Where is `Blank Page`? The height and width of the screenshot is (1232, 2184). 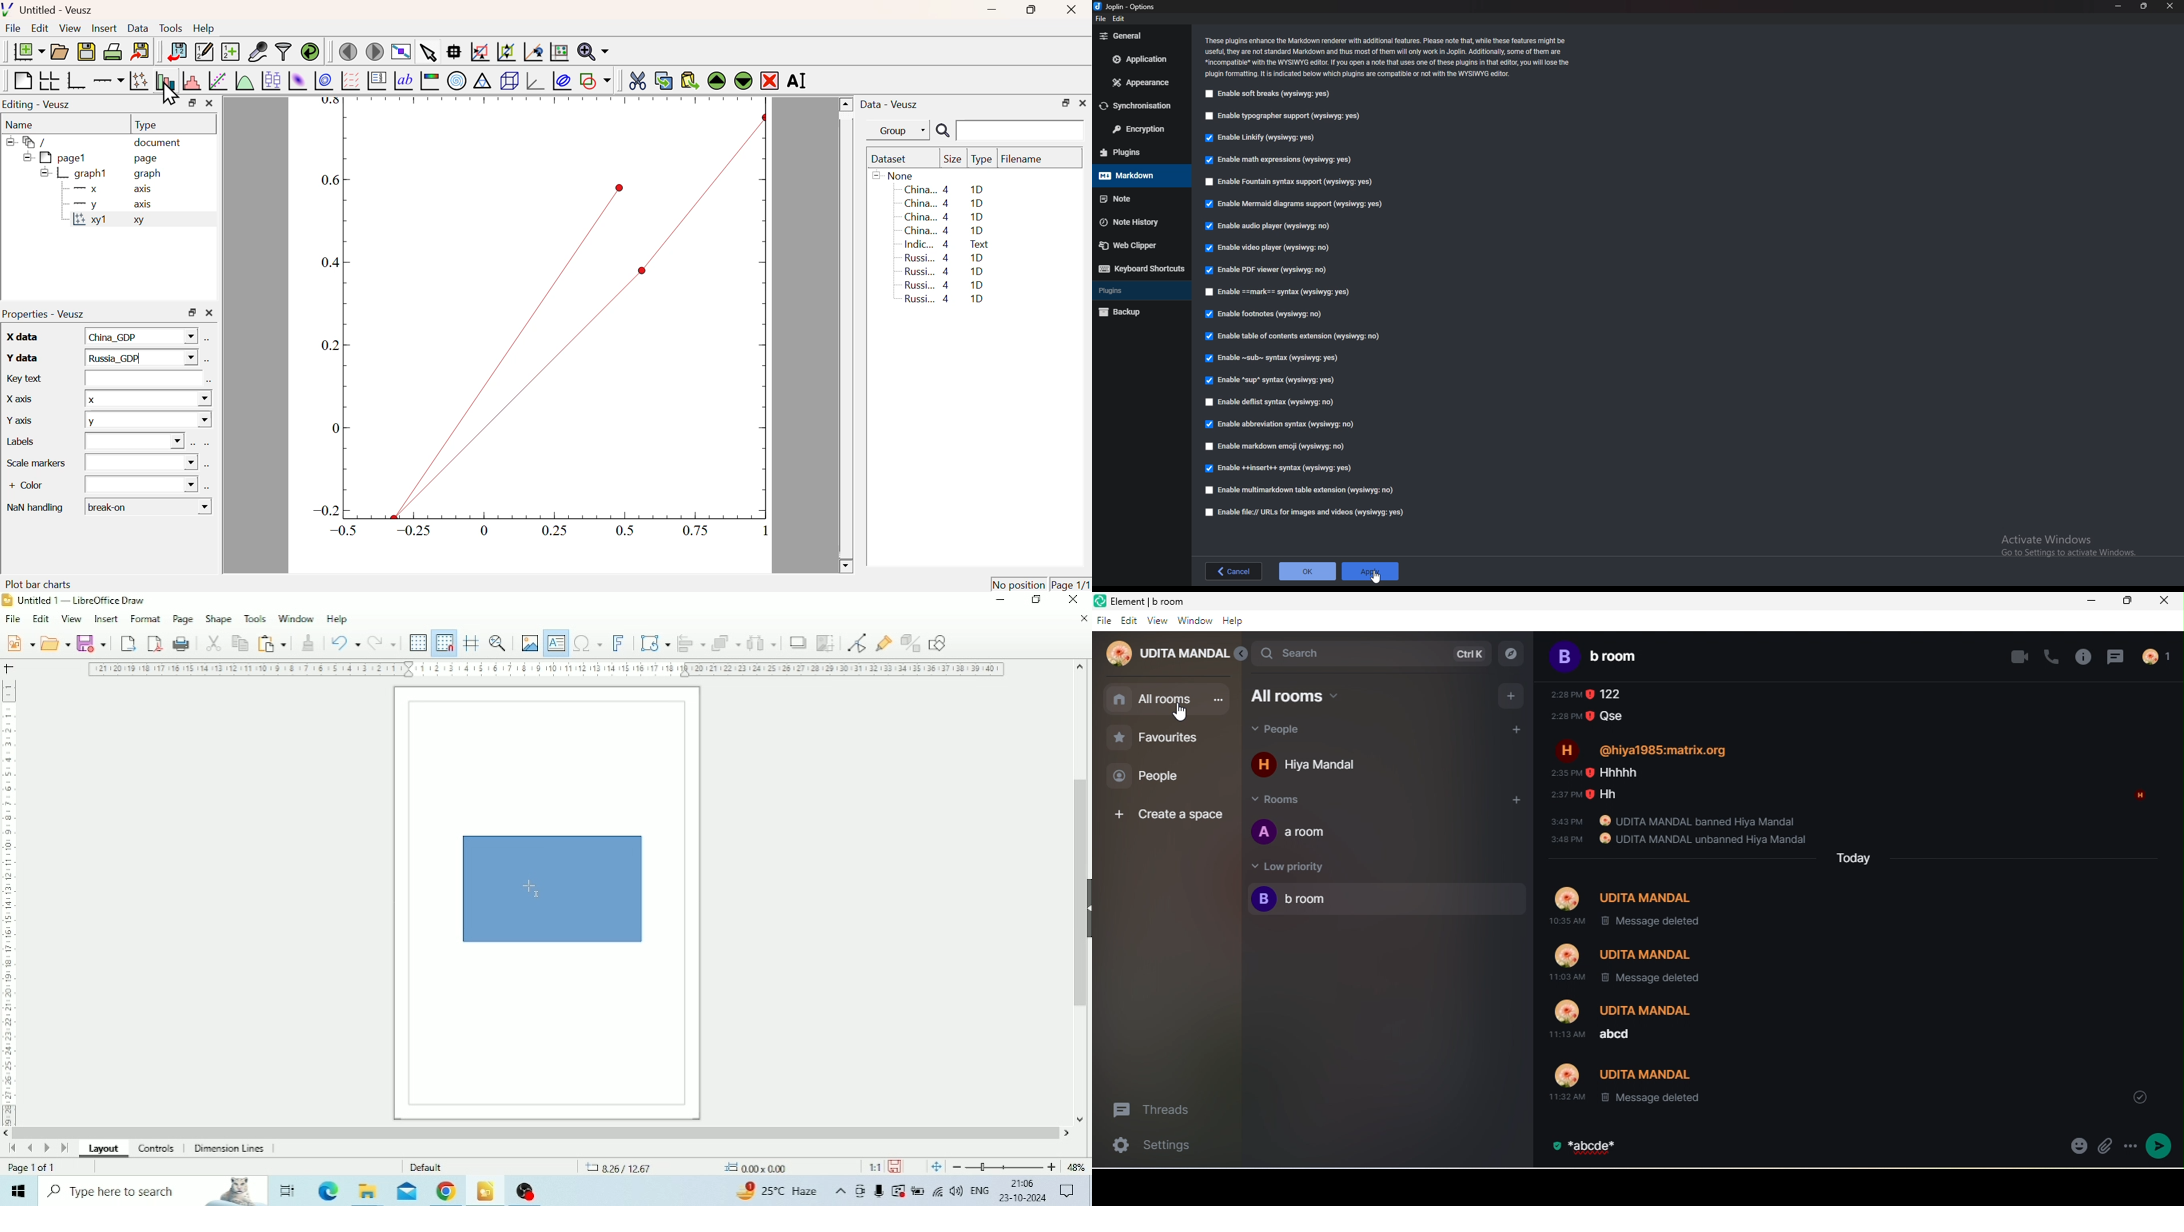
Blank Page is located at coordinates (22, 81).